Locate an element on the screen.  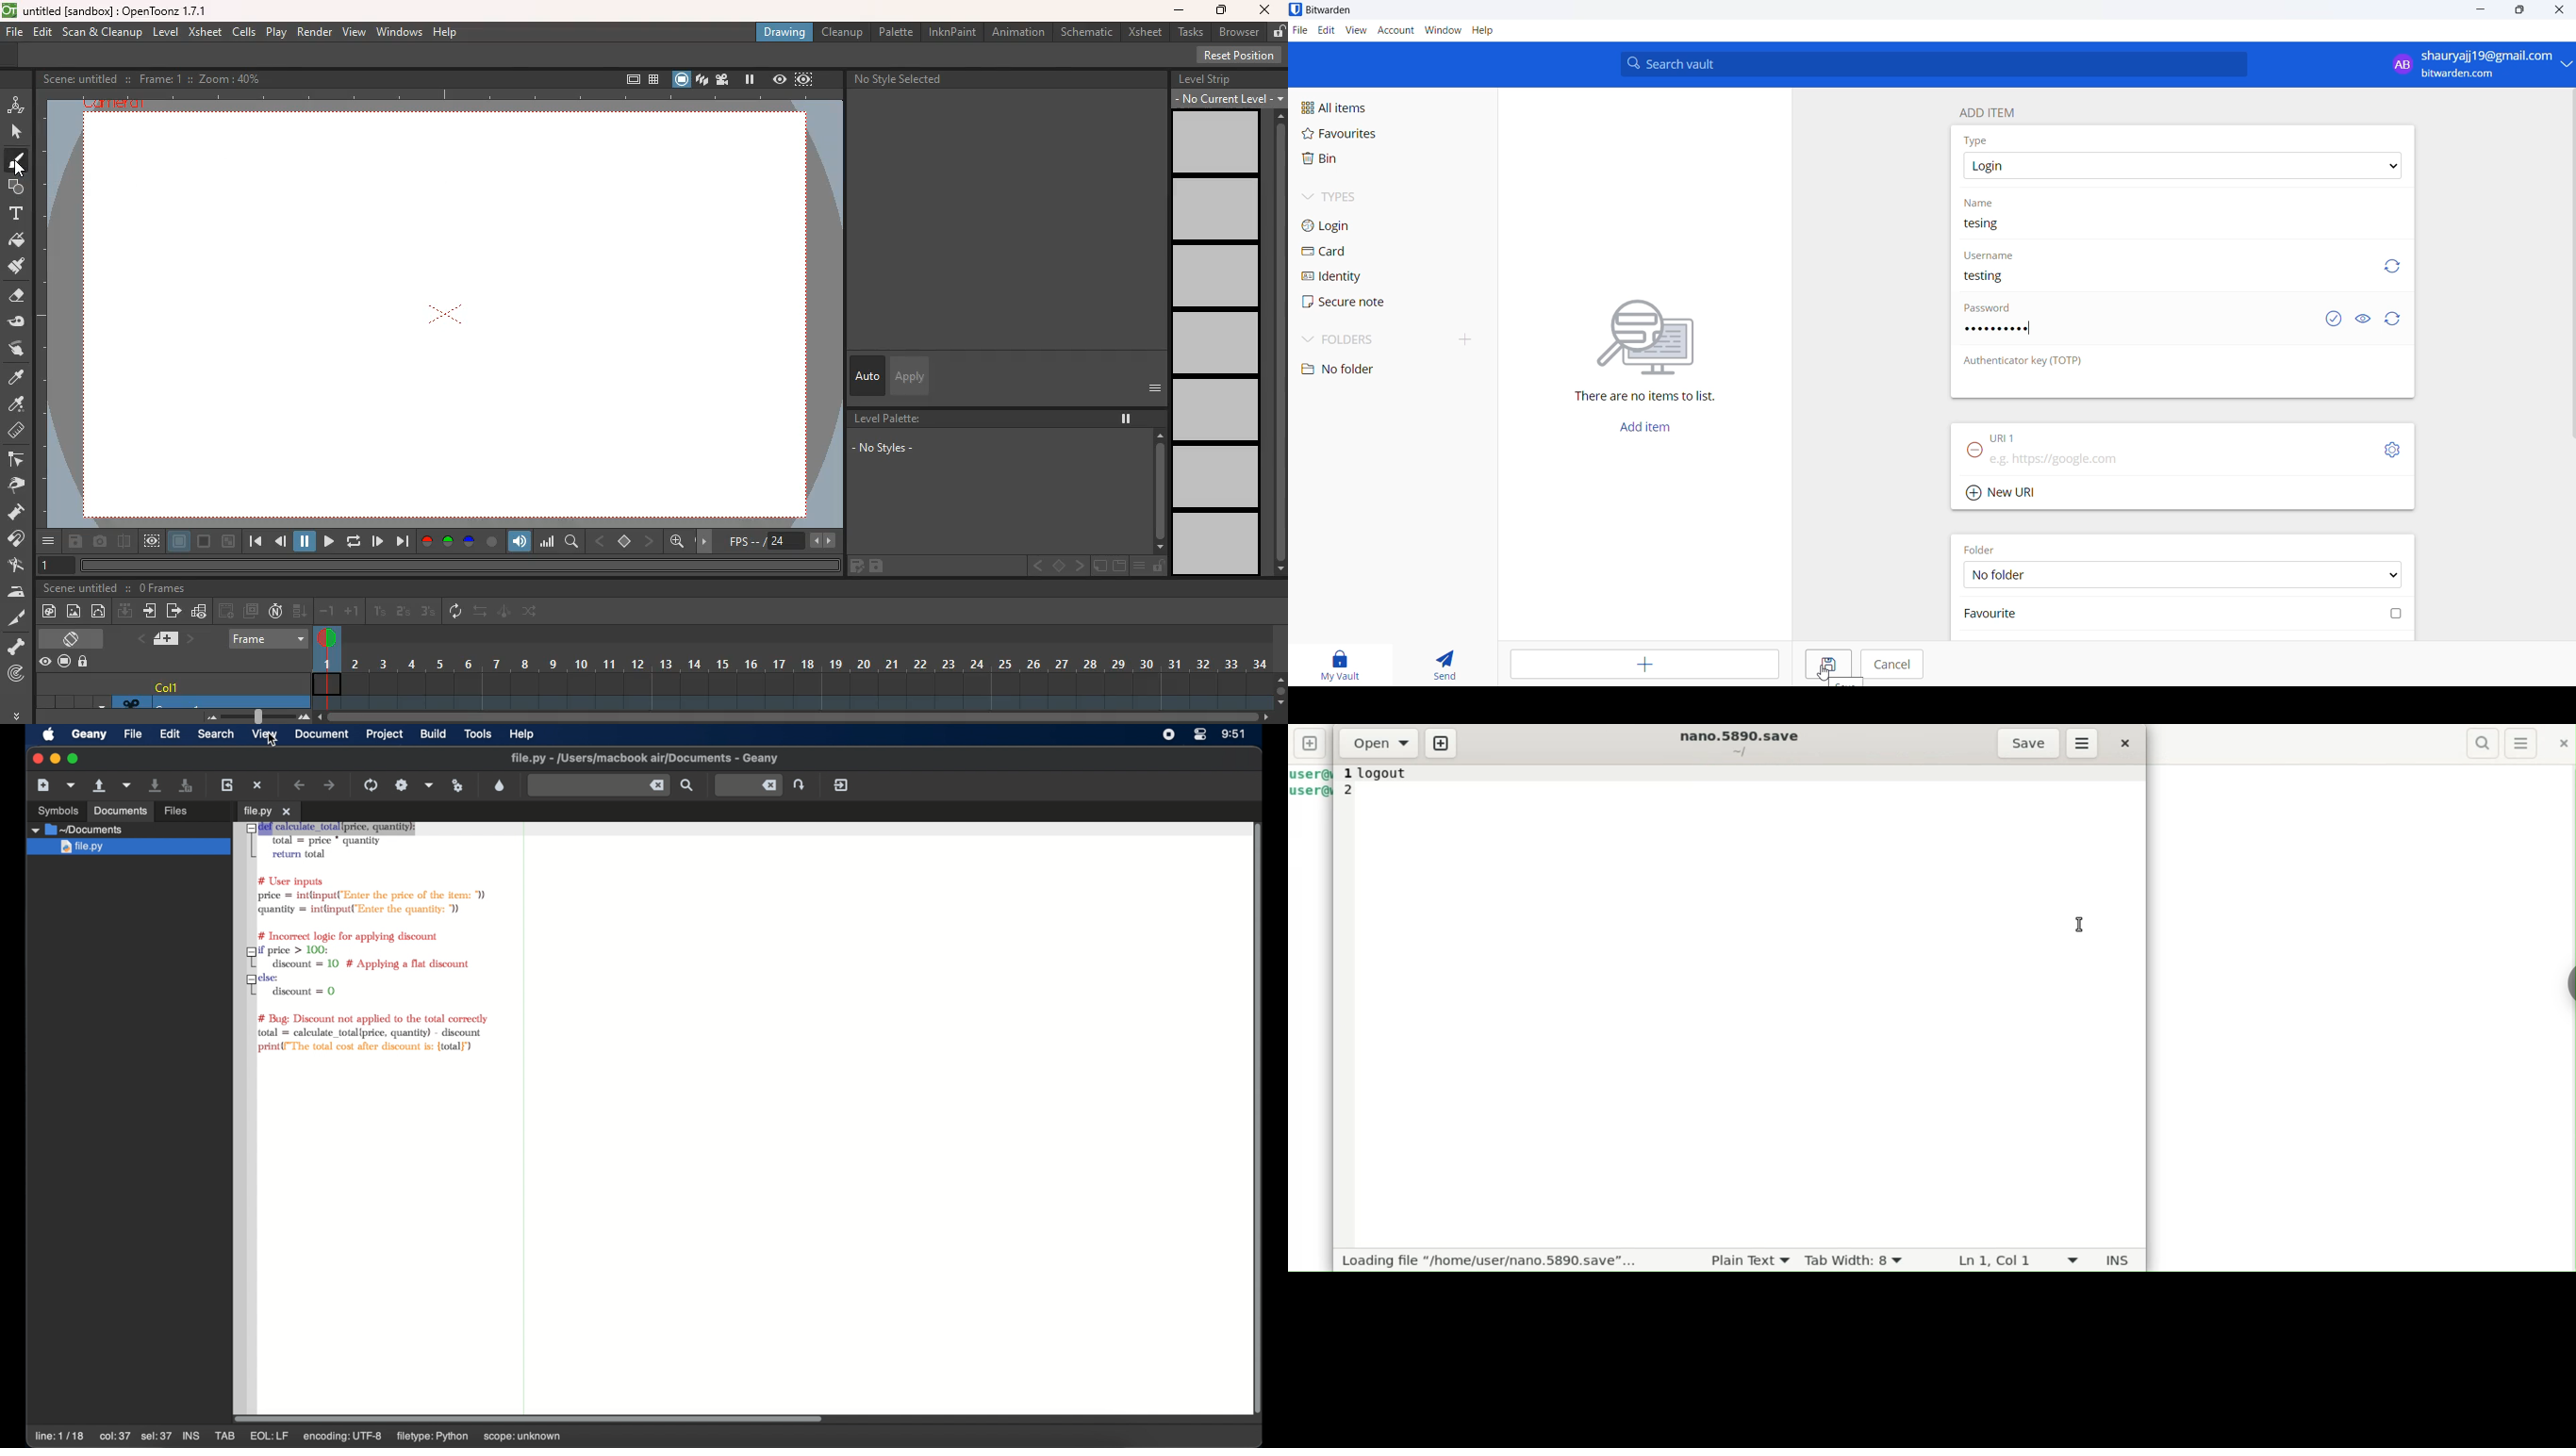
apply is located at coordinates (908, 375).